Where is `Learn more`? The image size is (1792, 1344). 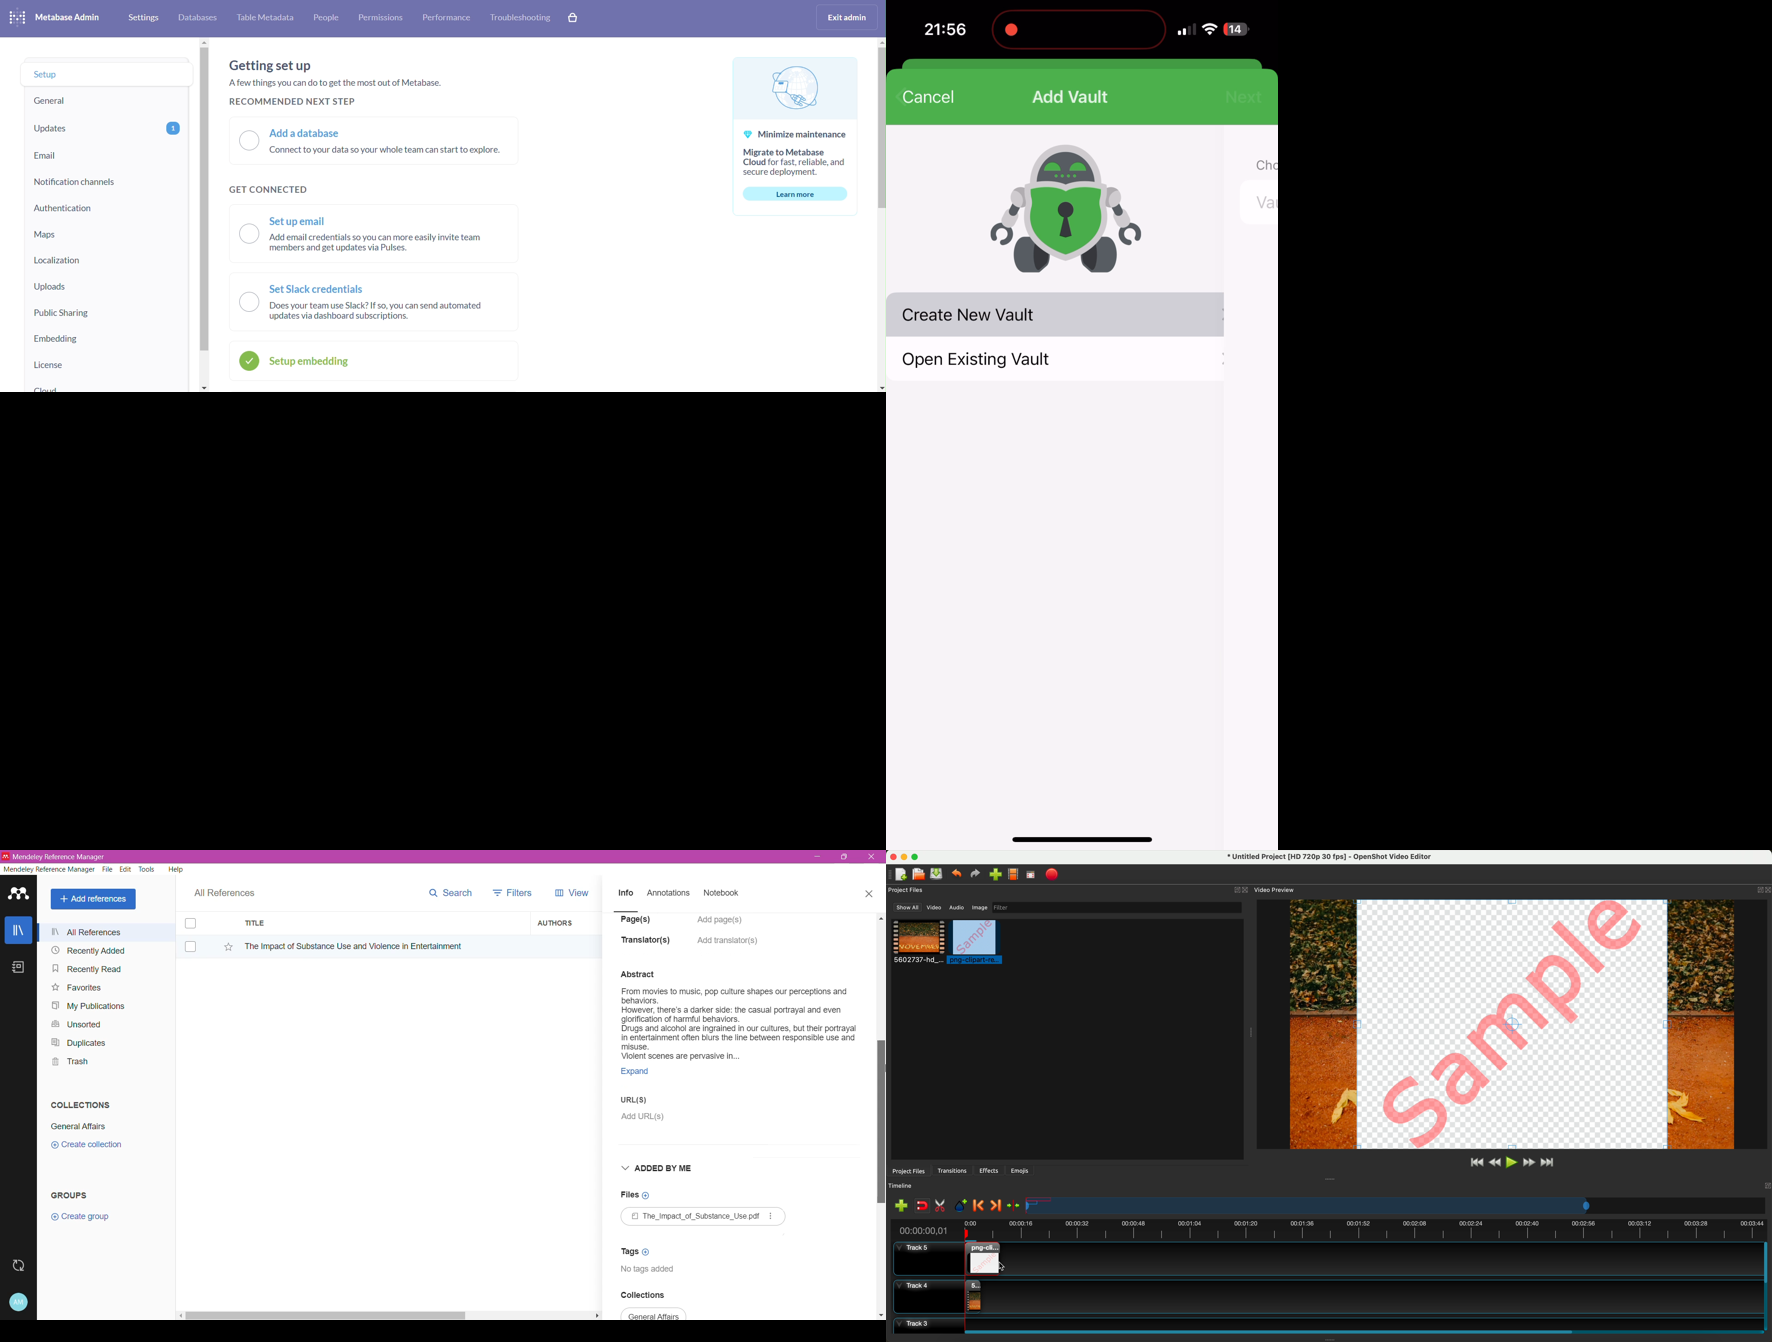
Learn more is located at coordinates (795, 194).